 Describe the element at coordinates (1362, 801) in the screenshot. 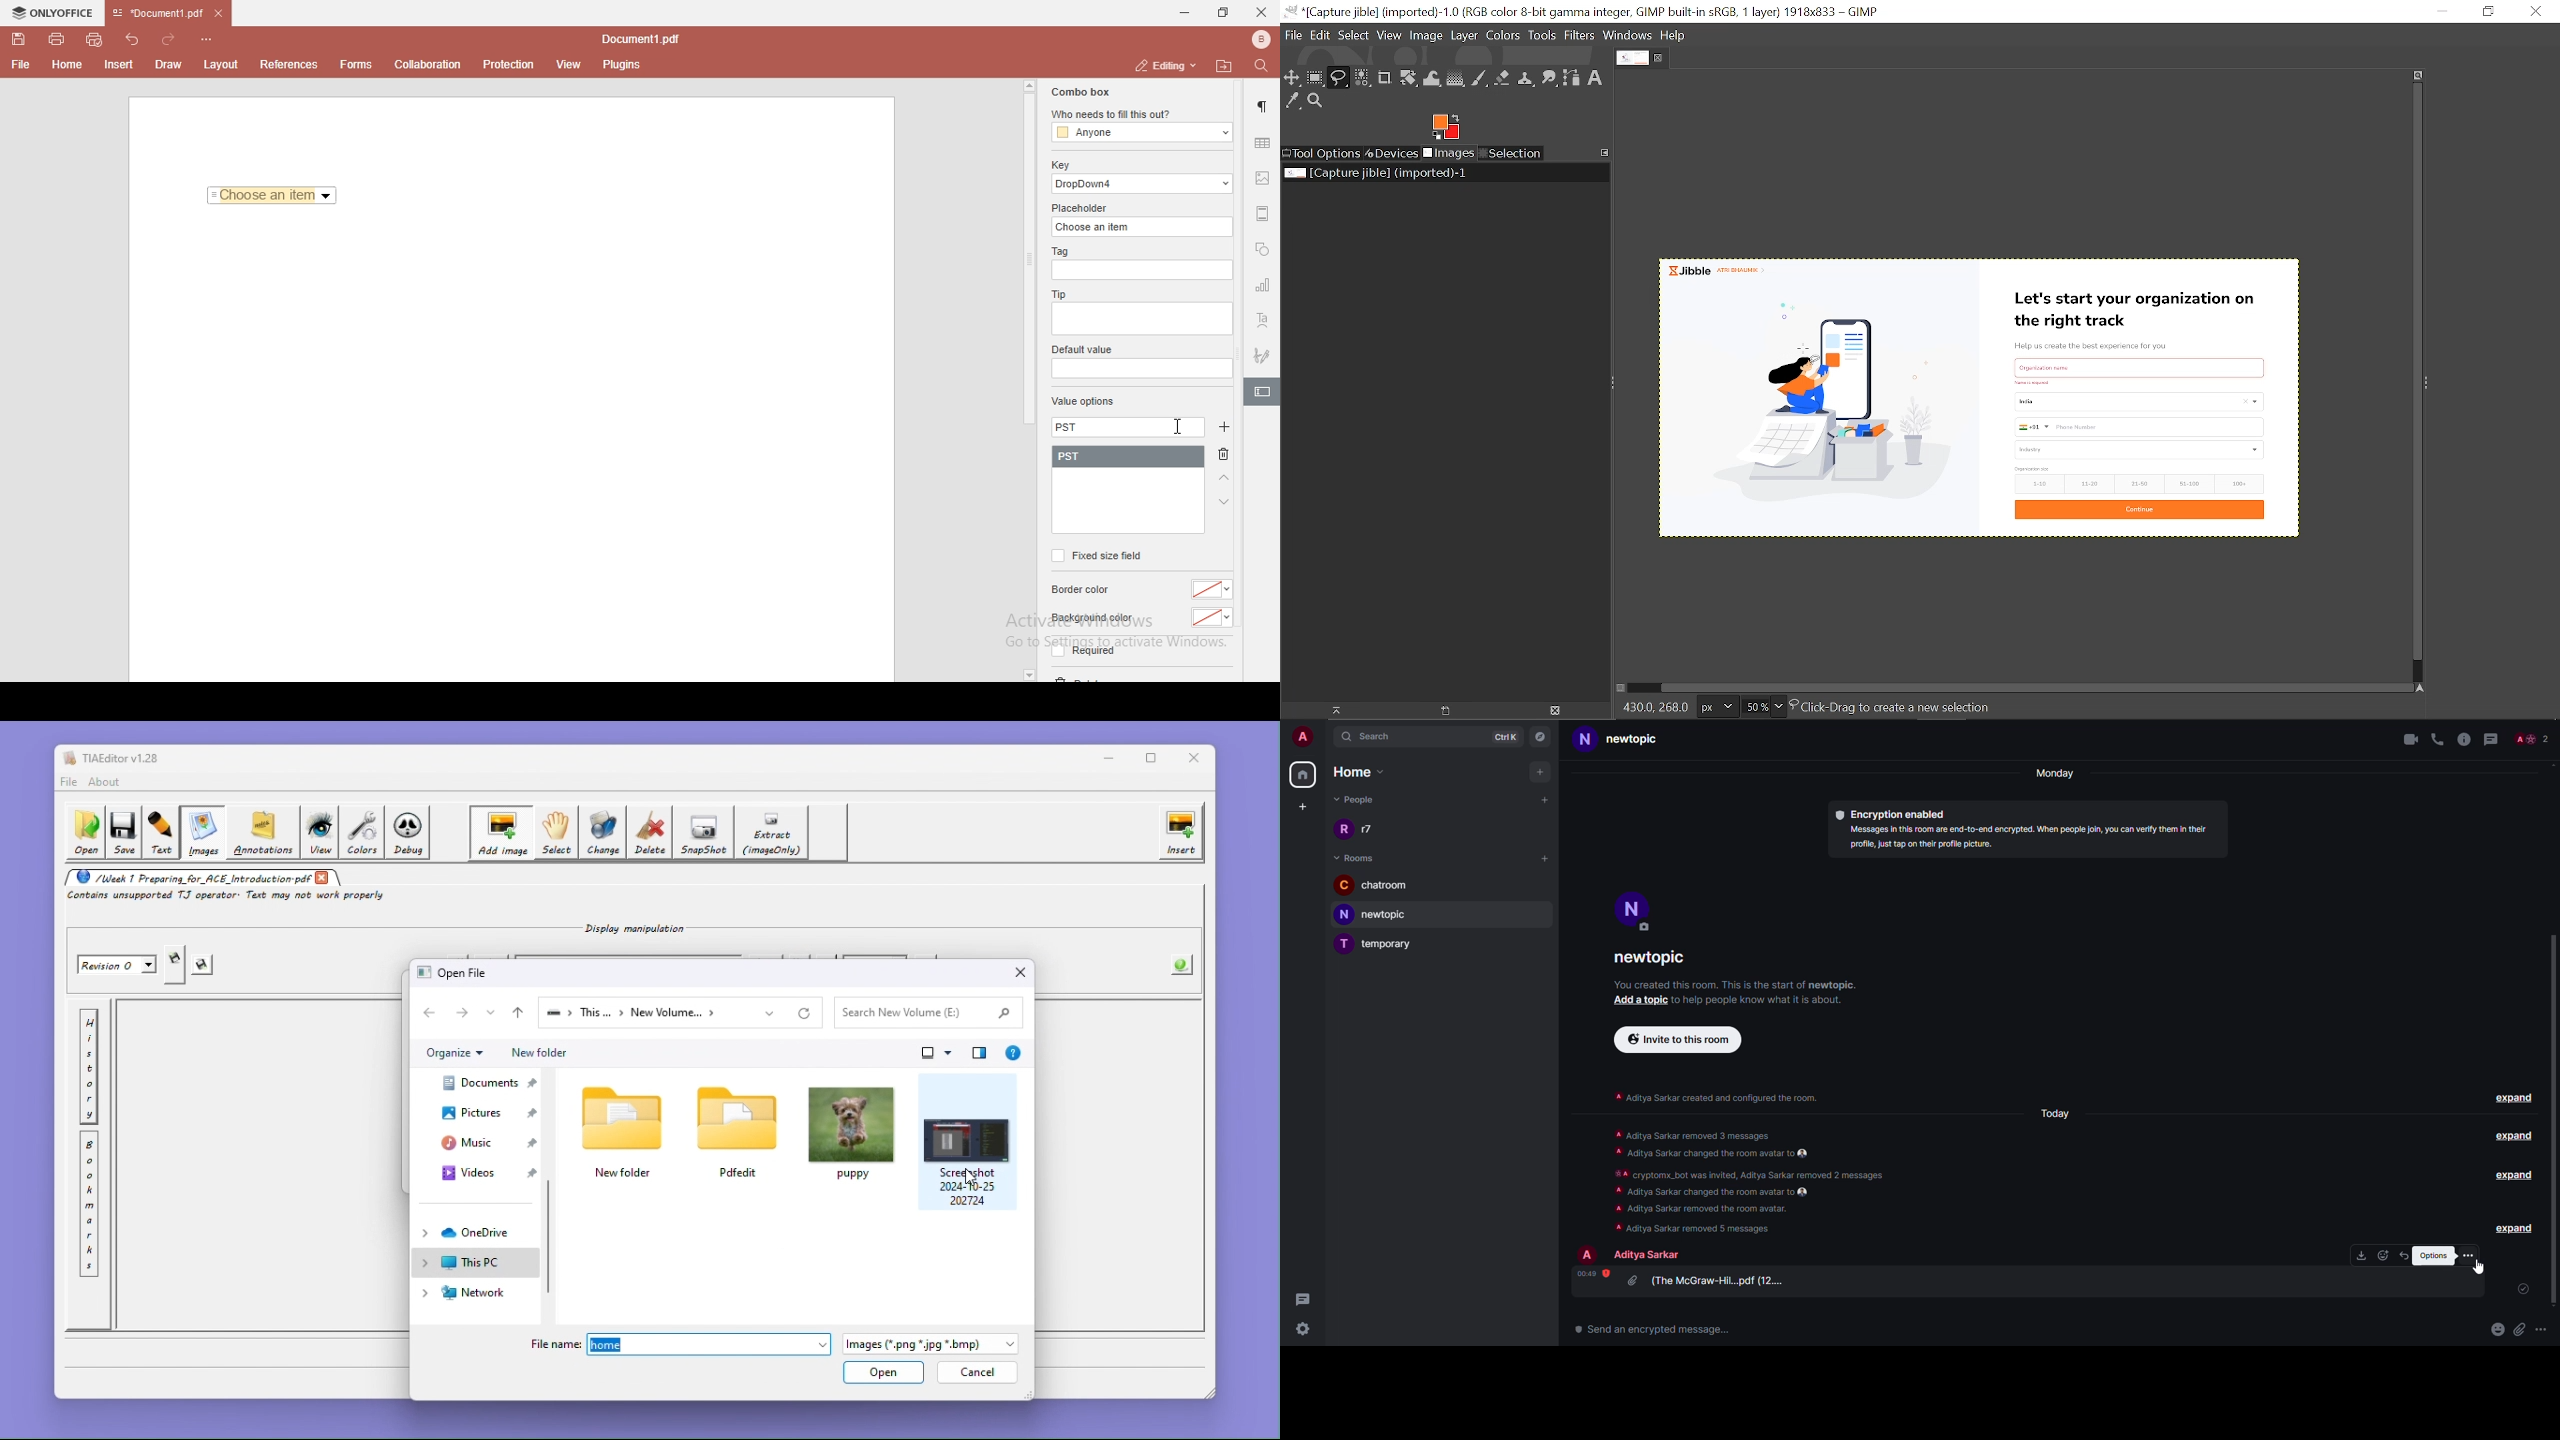

I see `people` at that location.